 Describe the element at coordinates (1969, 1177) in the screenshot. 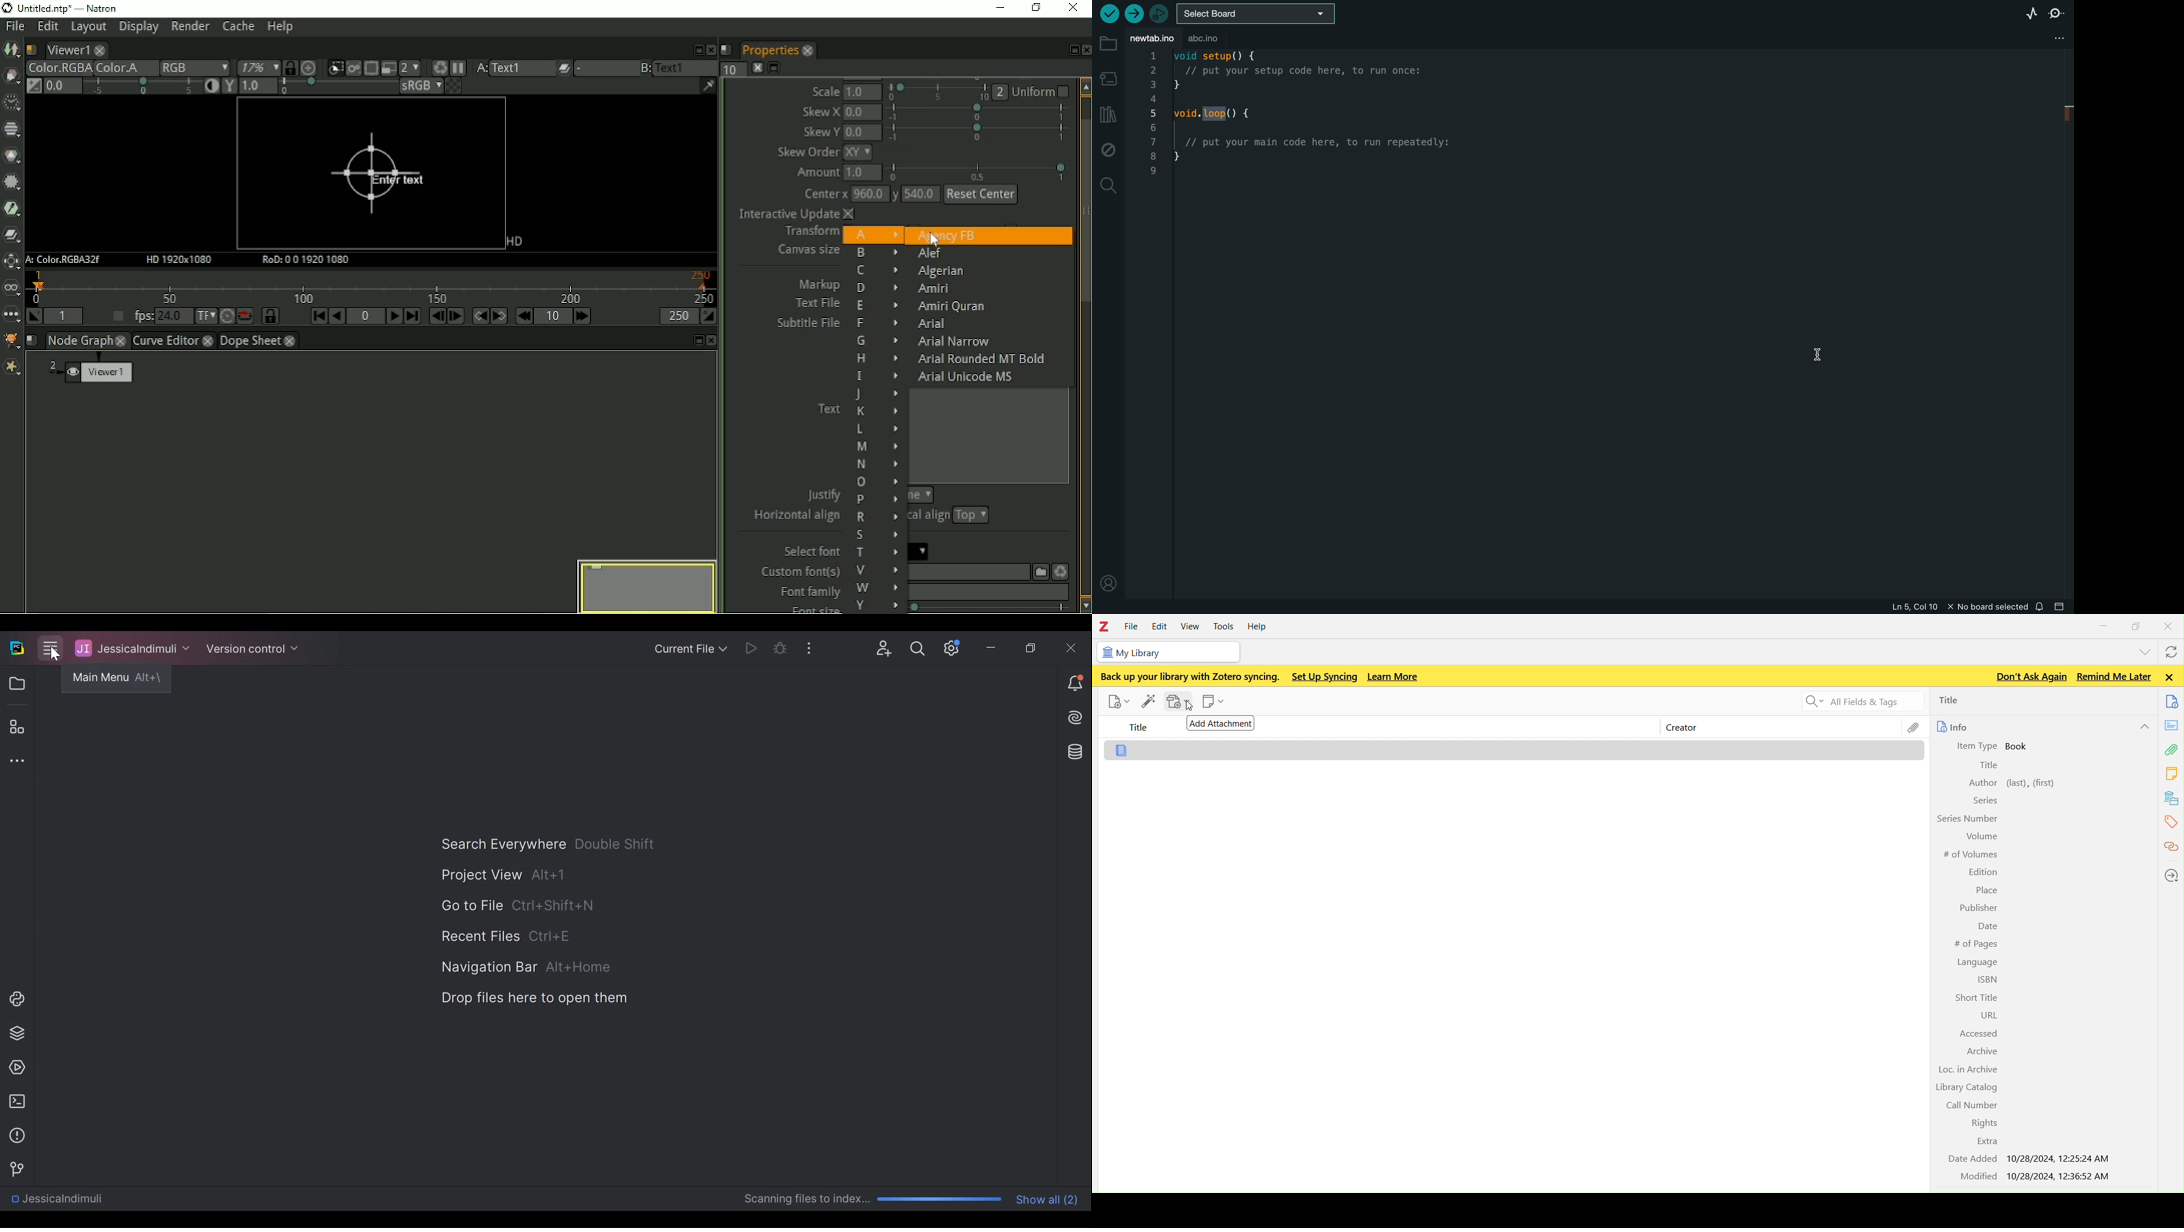

I see `Modified` at that location.